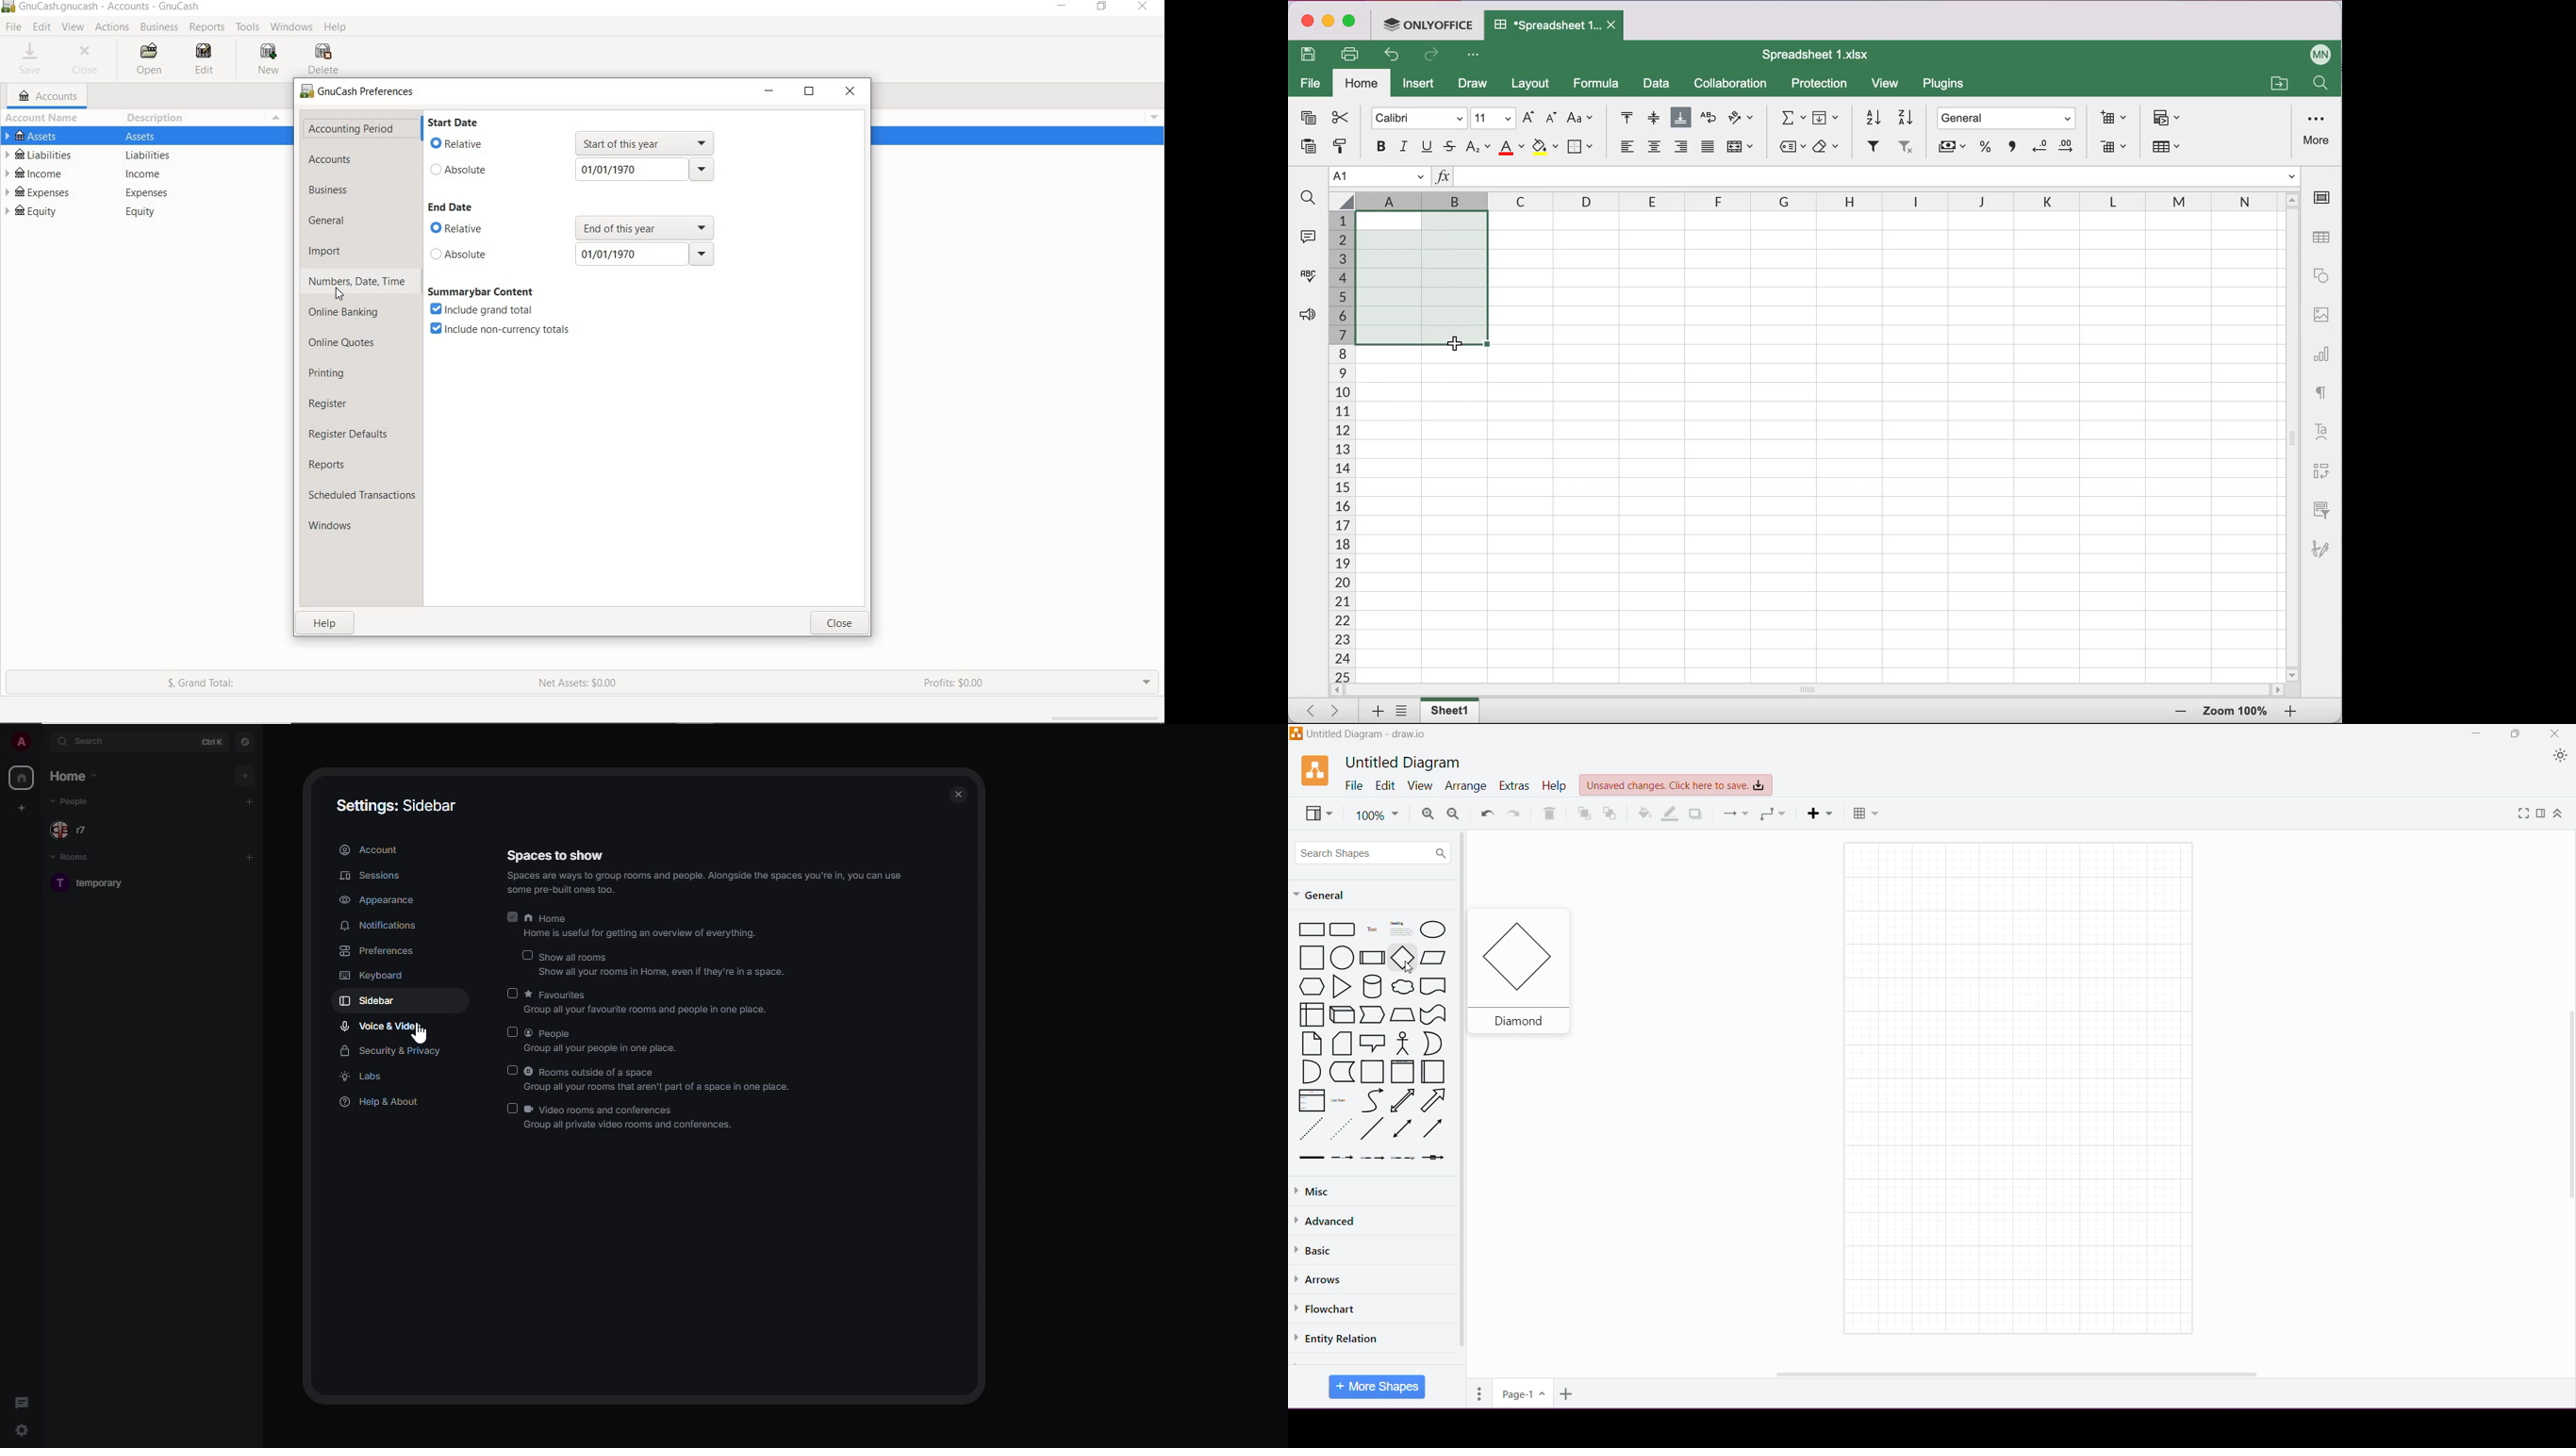  I want to click on list of sheets, so click(1404, 712).